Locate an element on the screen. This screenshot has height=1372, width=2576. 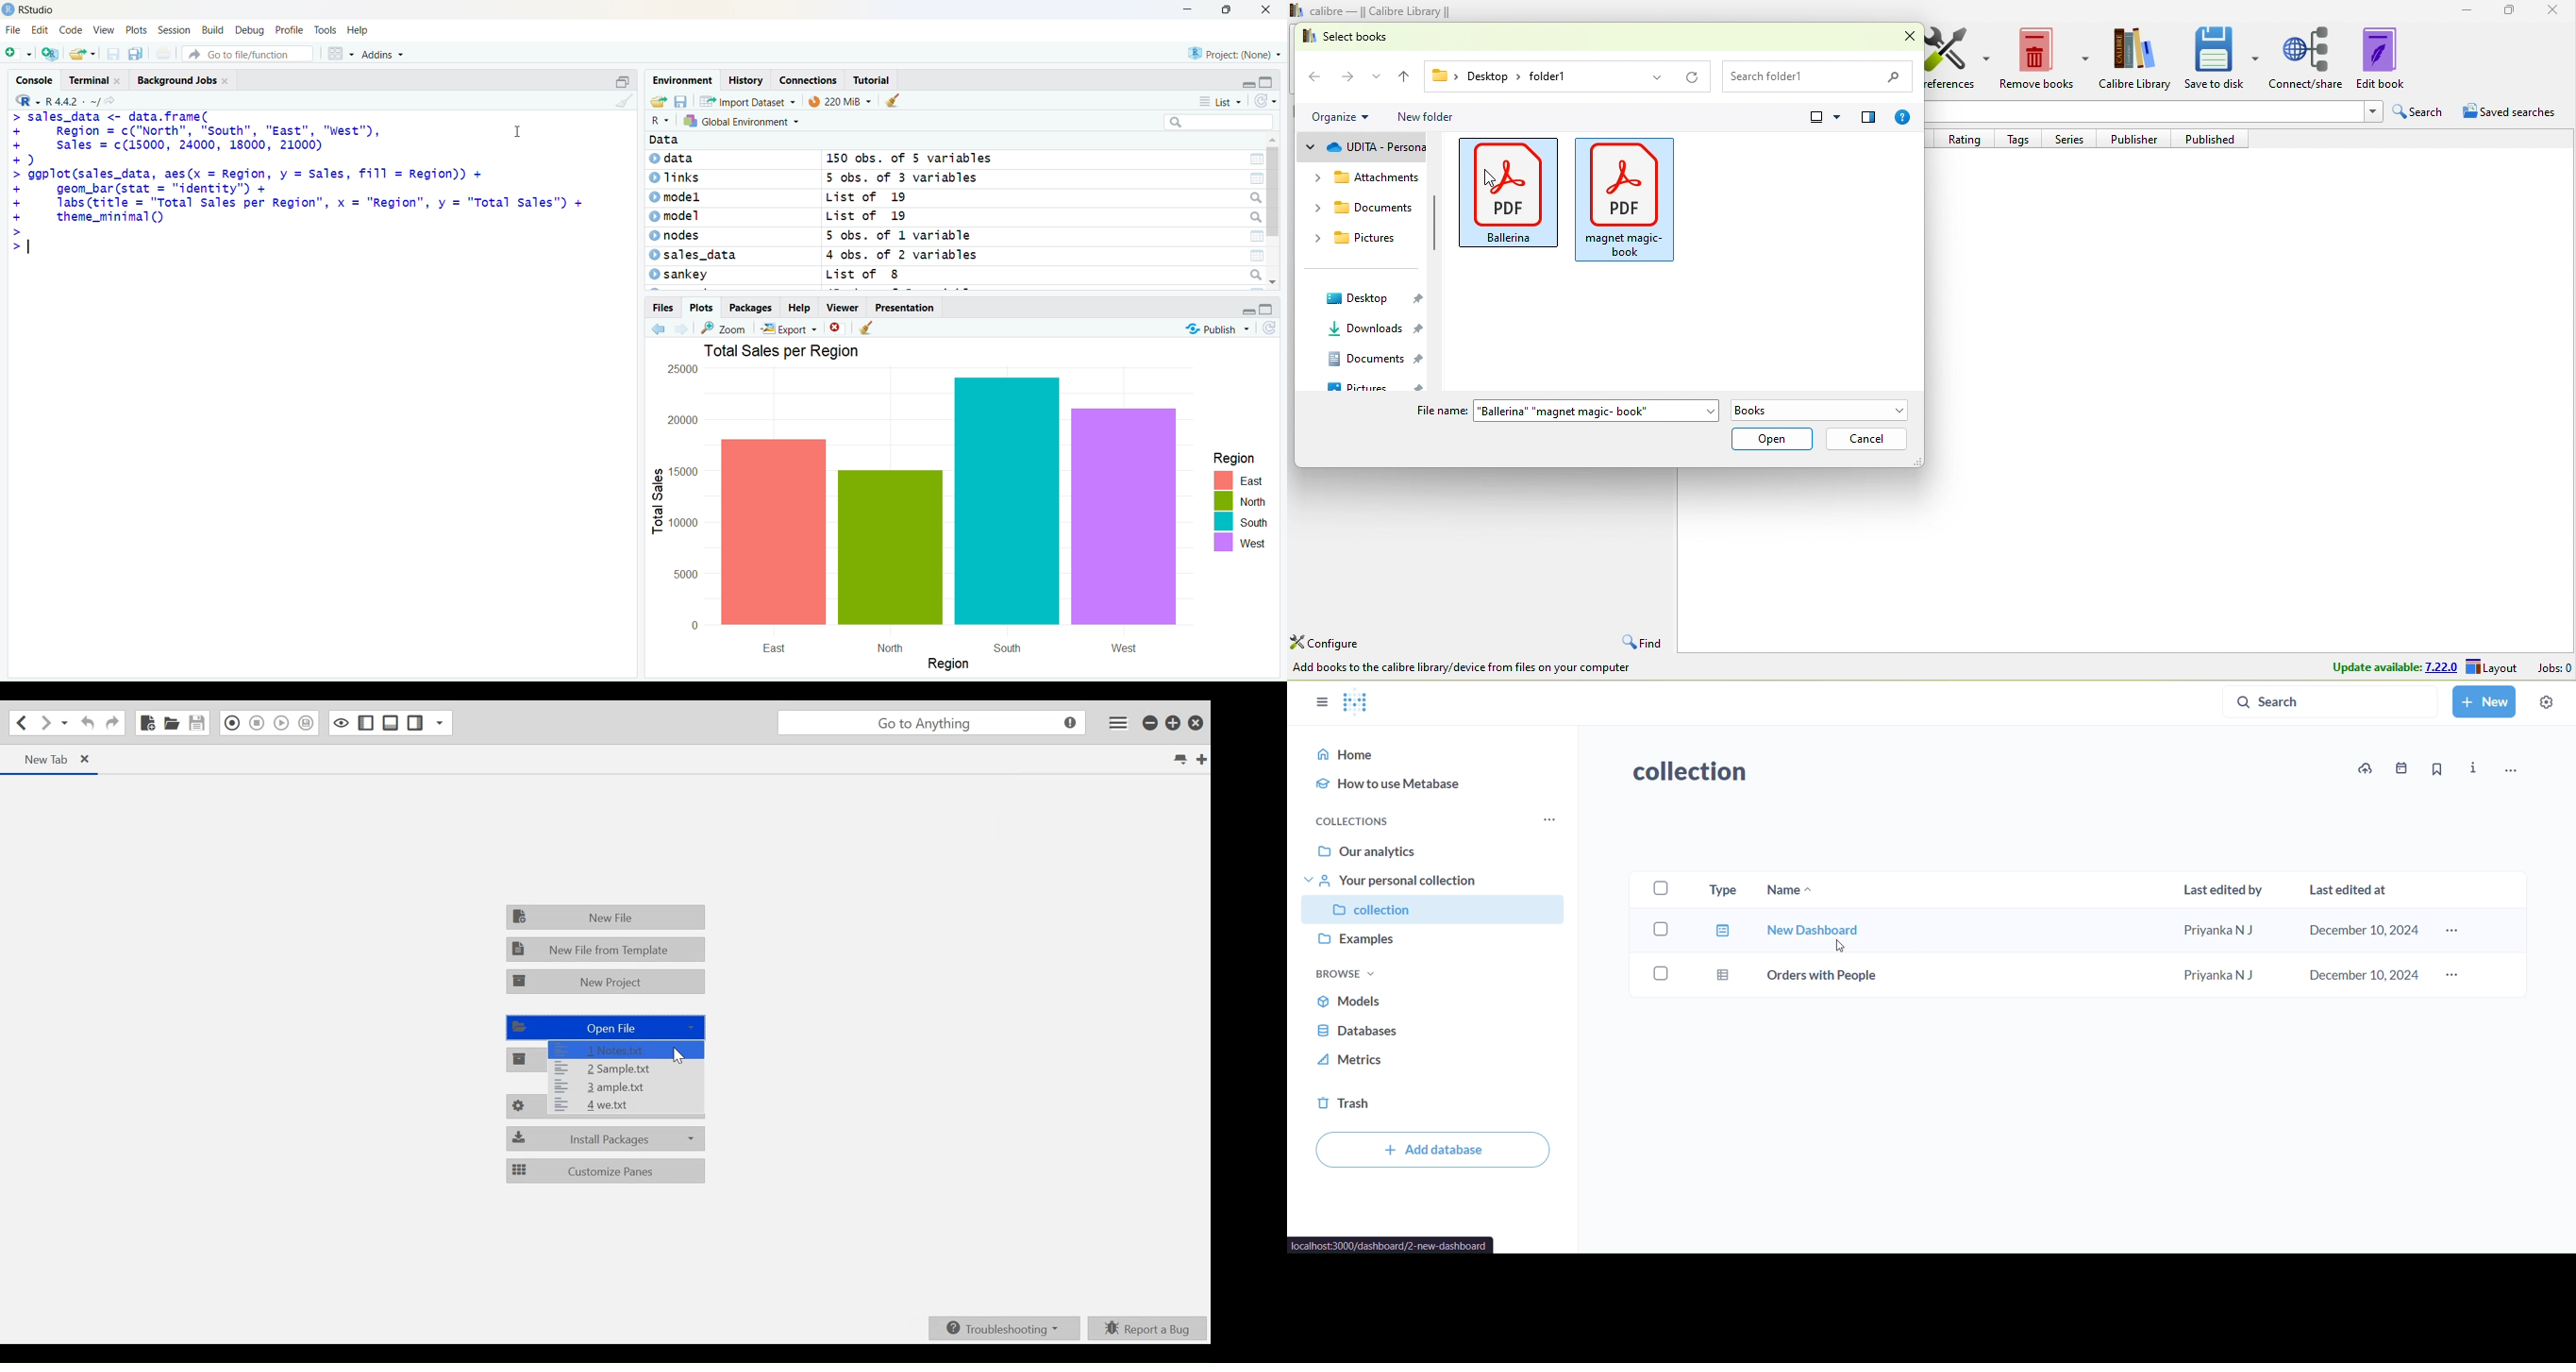
File is located at coordinates (13, 31).